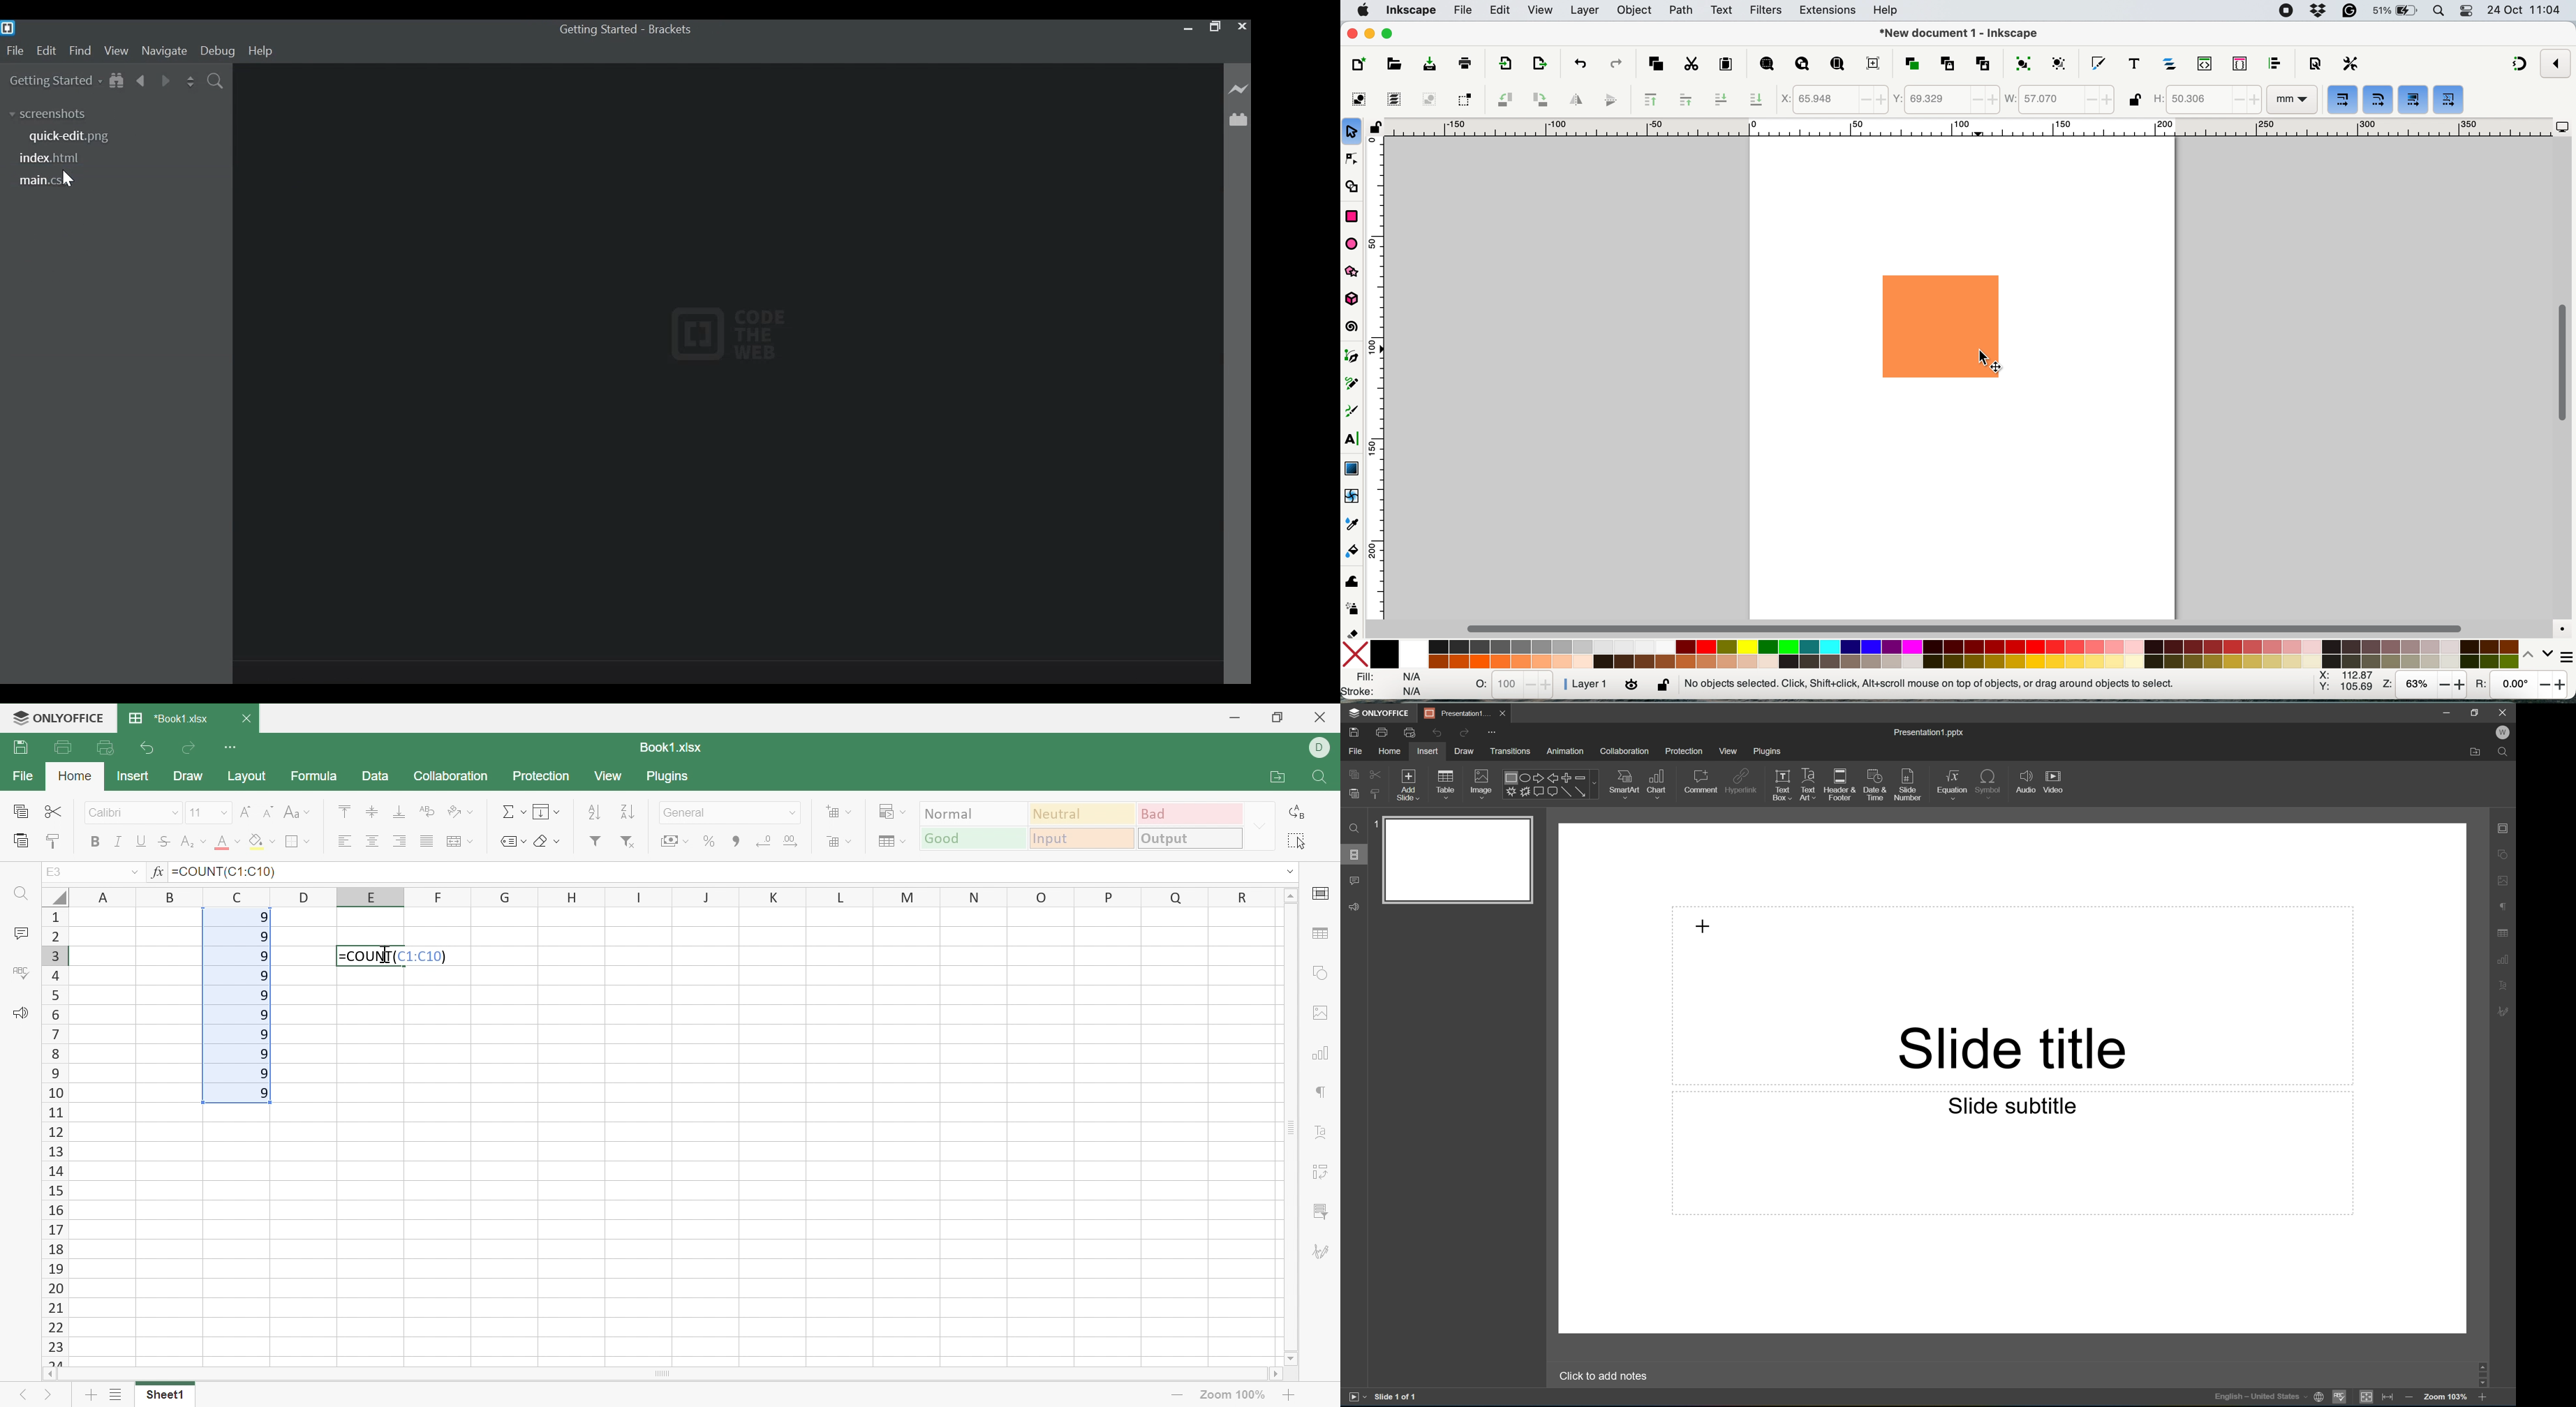 This screenshot has height=1428, width=2576. What do you see at coordinates (1411, 11) in the screenshot?
I see `inkscape` at bounding box center [1411, 11].